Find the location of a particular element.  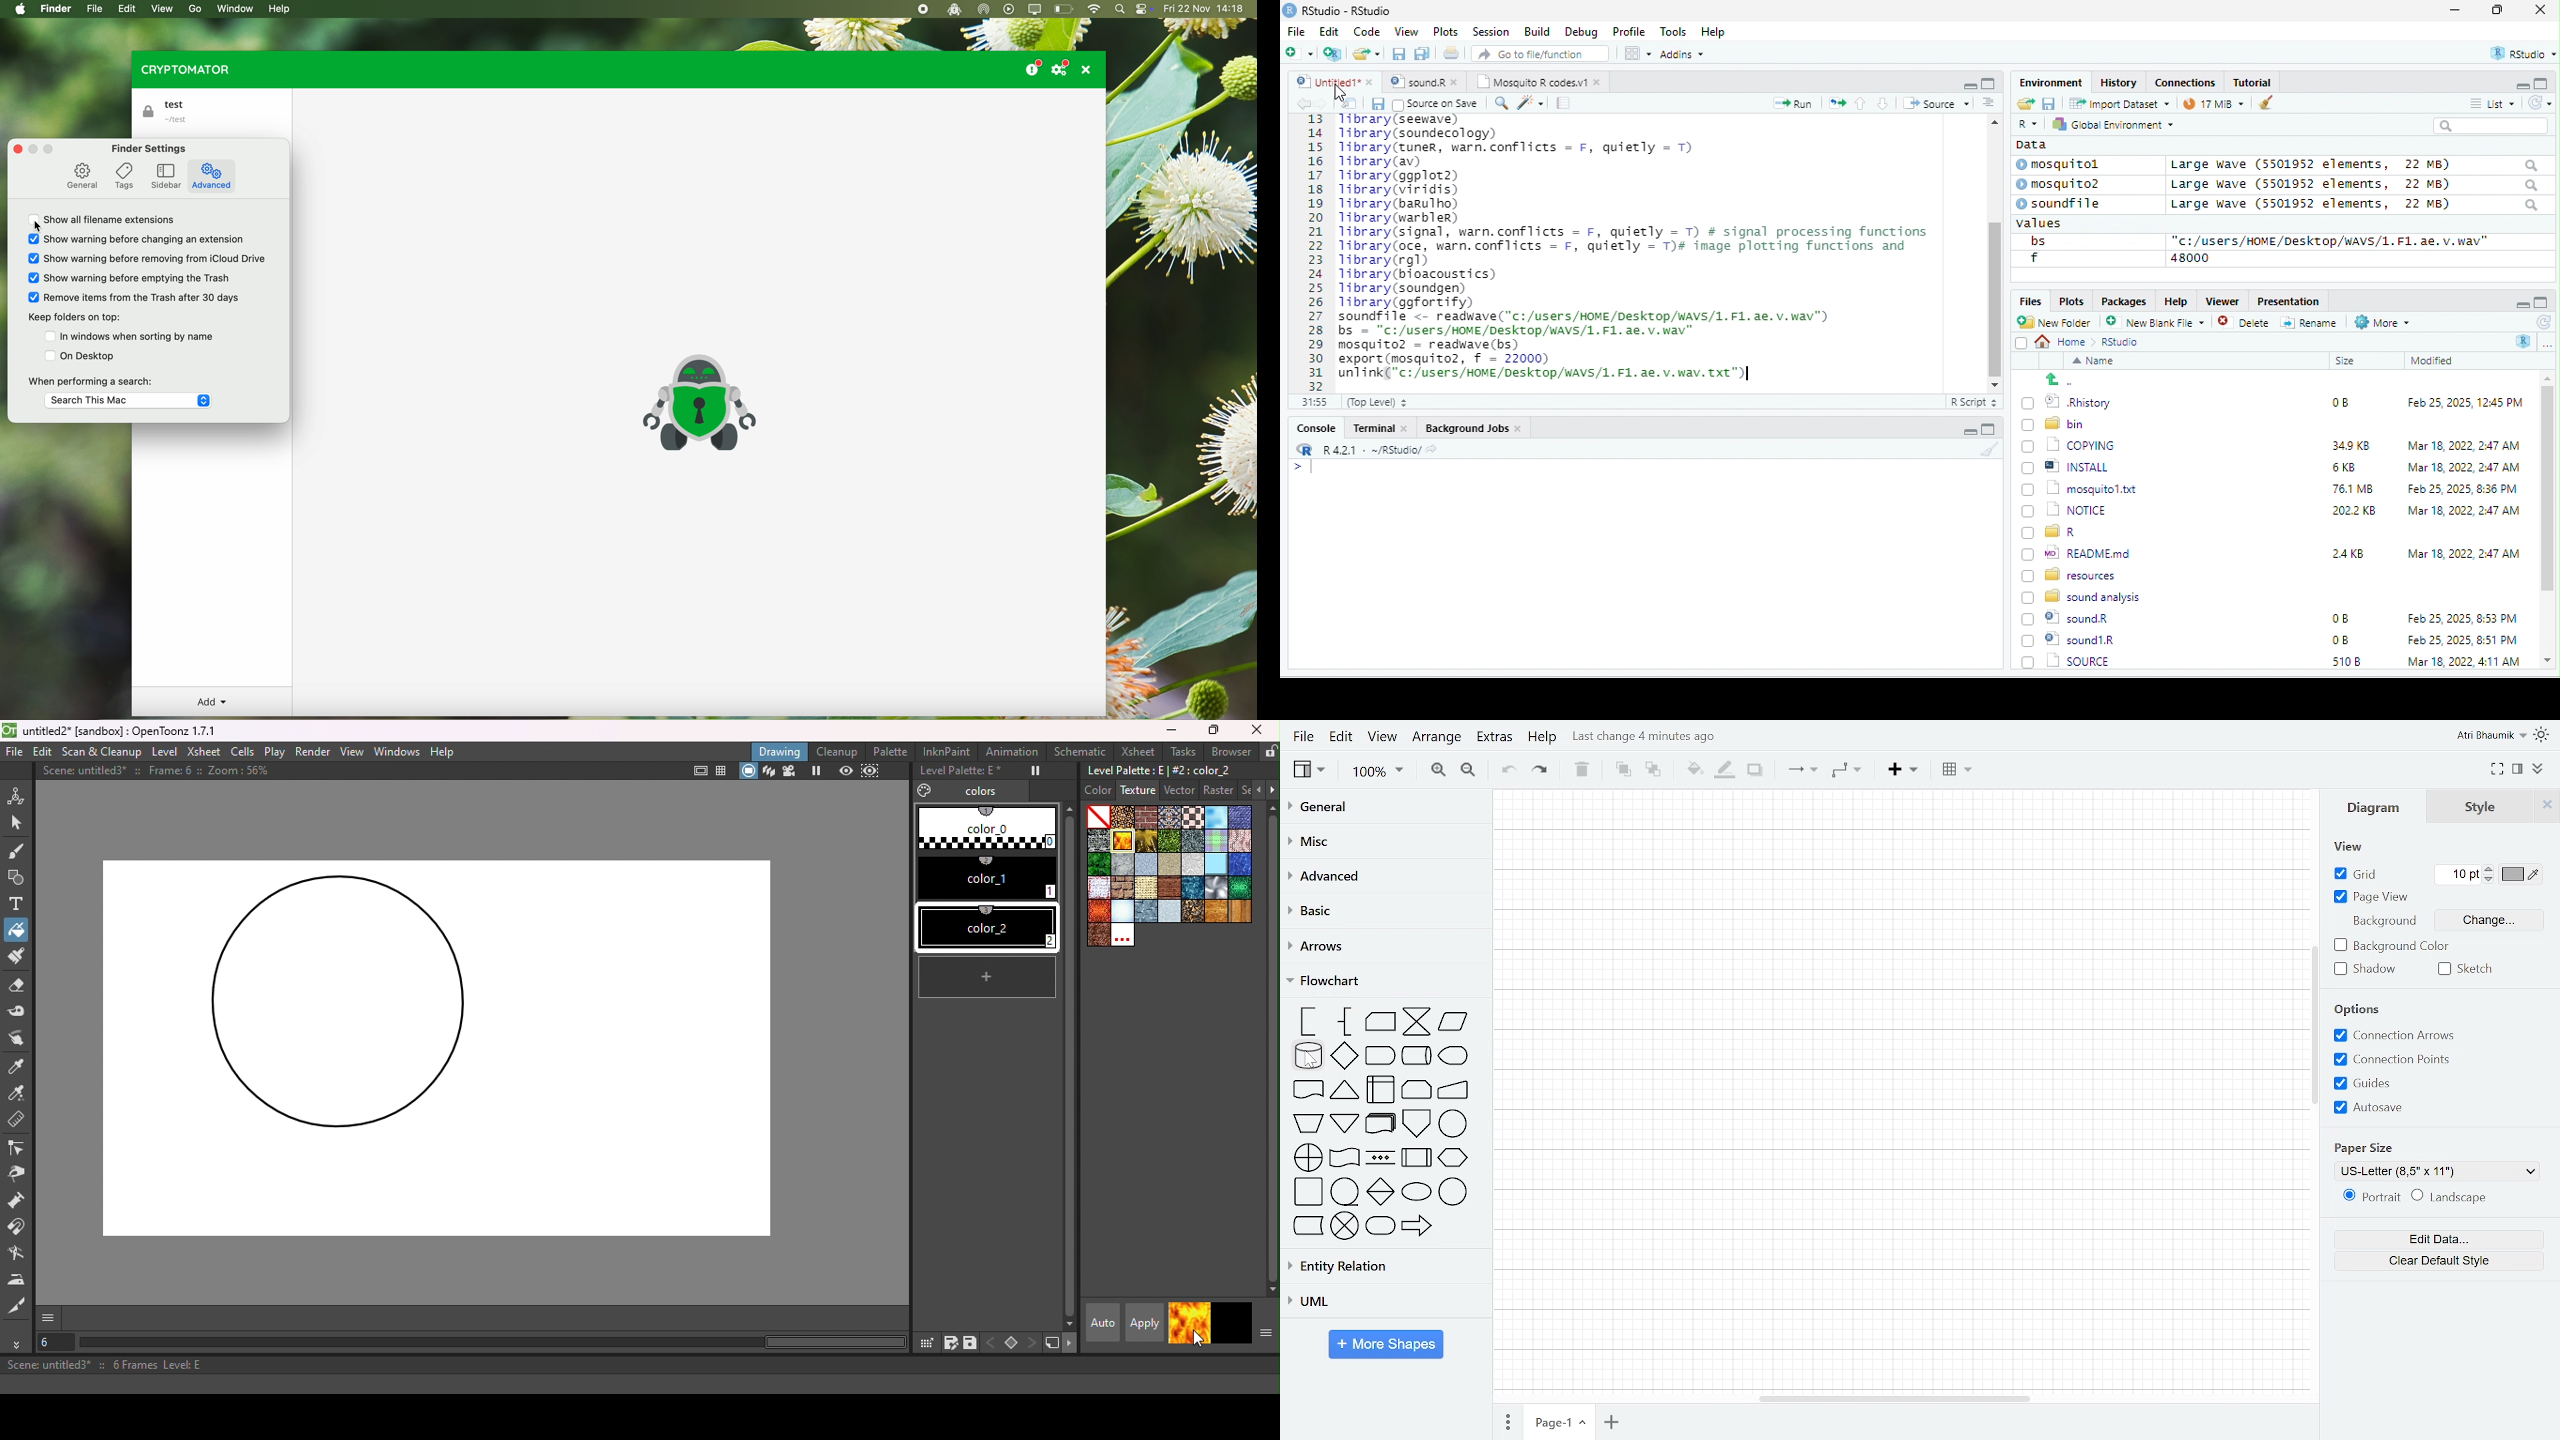

search is located at coordinates (1501, 101).